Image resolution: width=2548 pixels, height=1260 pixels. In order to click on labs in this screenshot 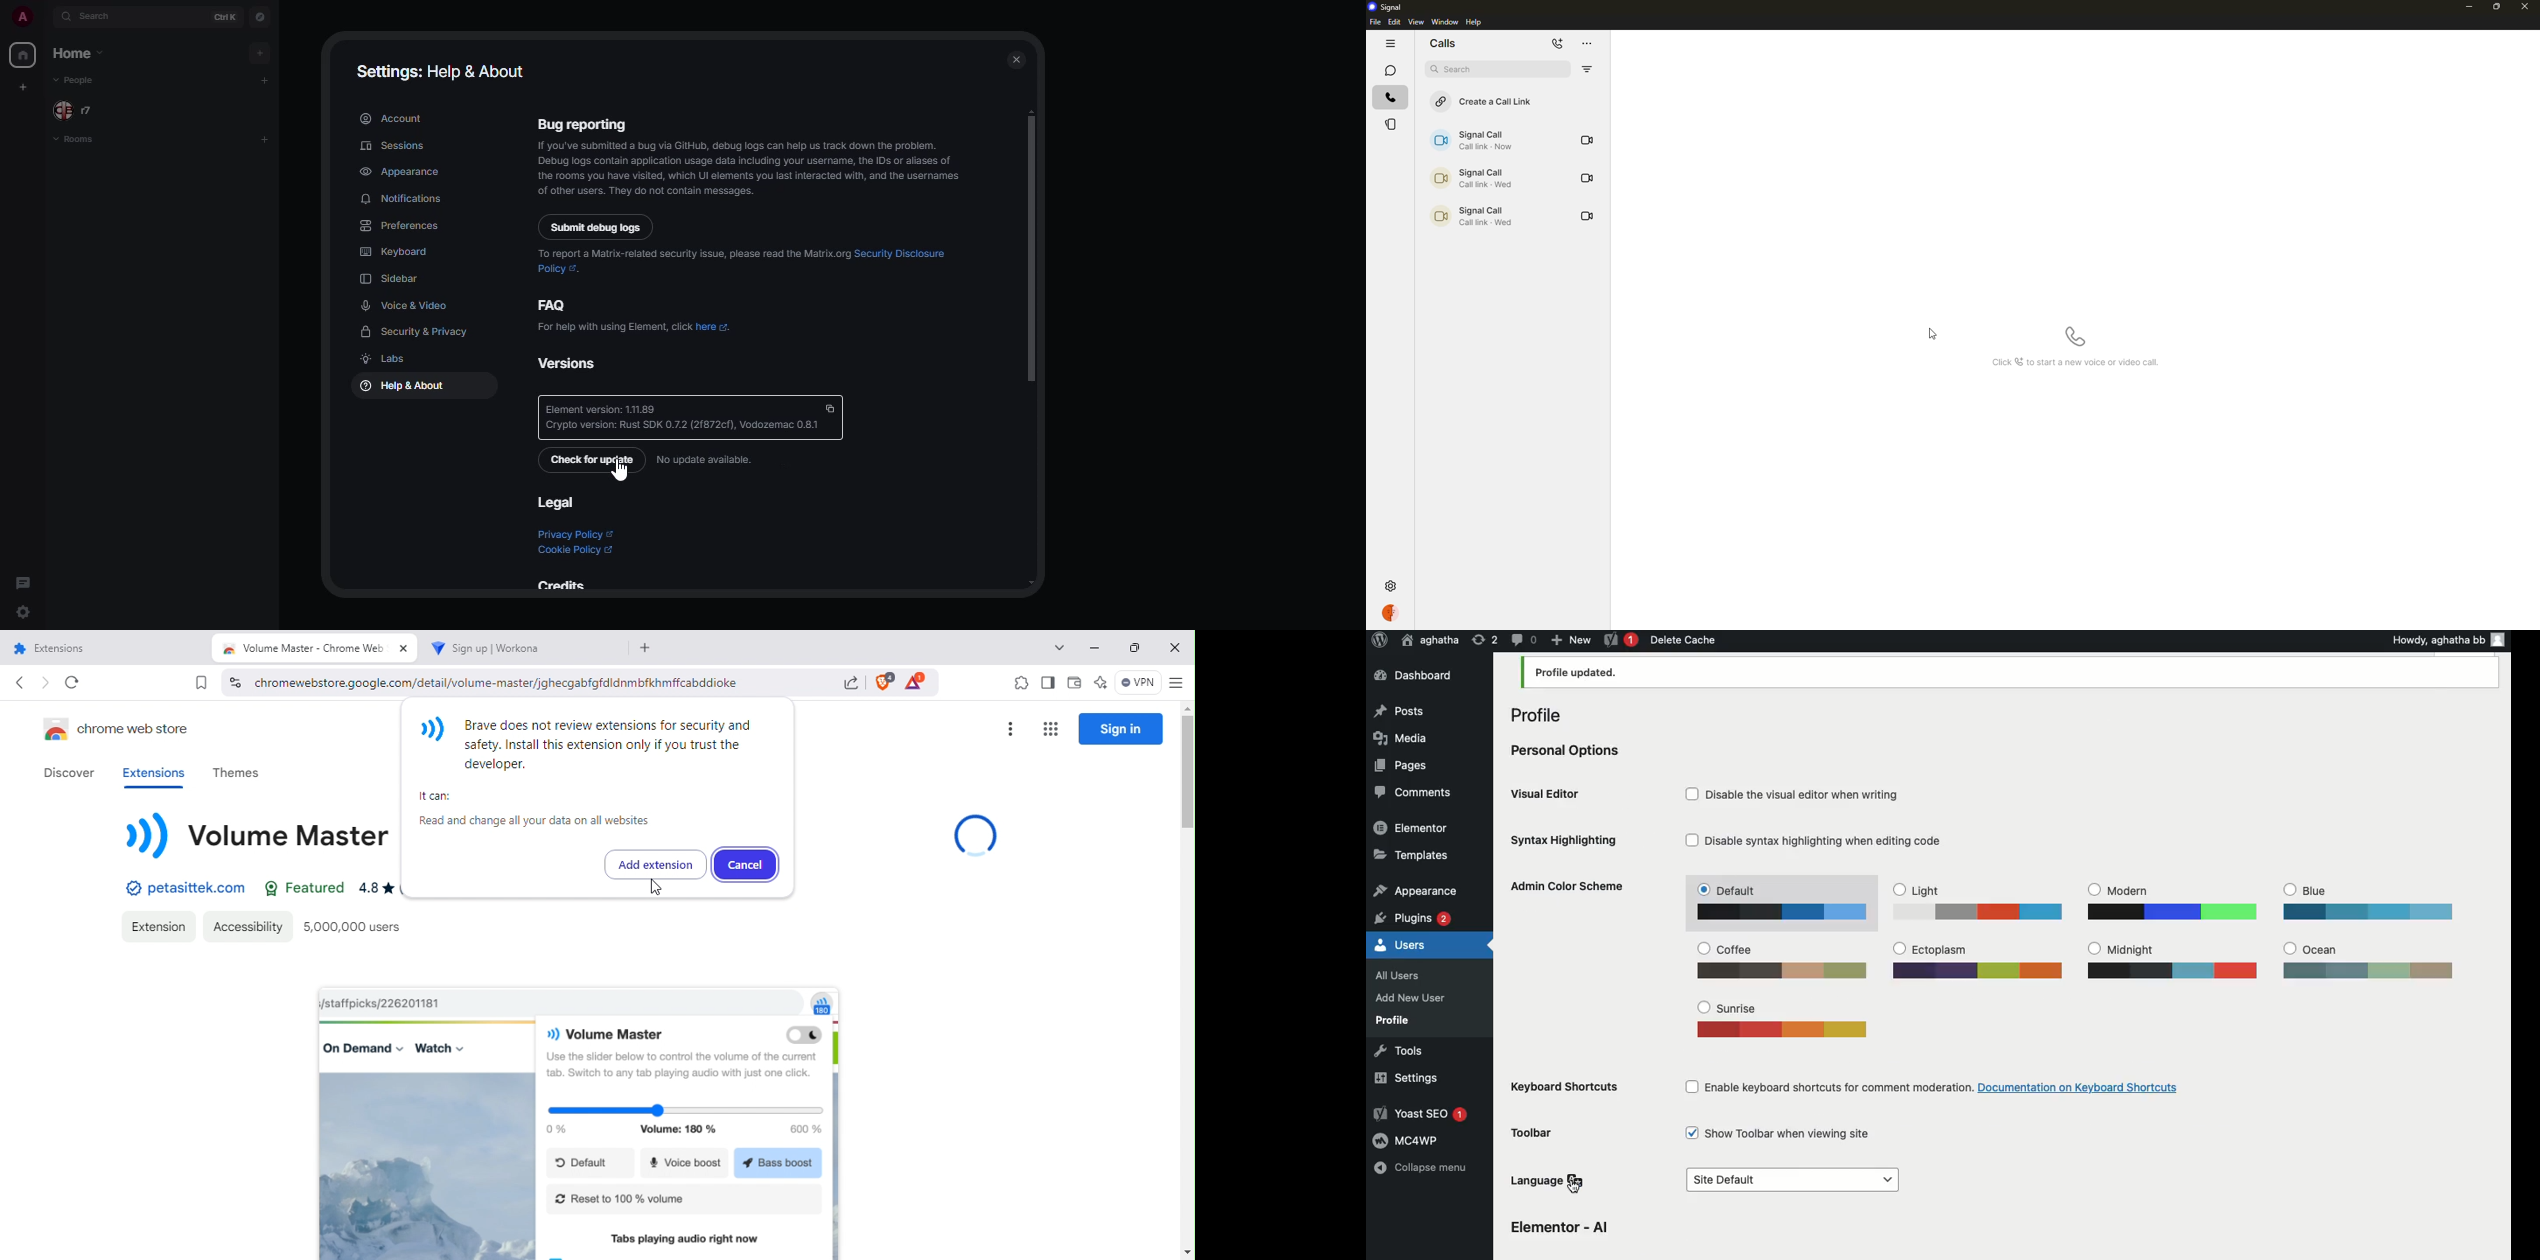, I will do `click(381, 359)`.